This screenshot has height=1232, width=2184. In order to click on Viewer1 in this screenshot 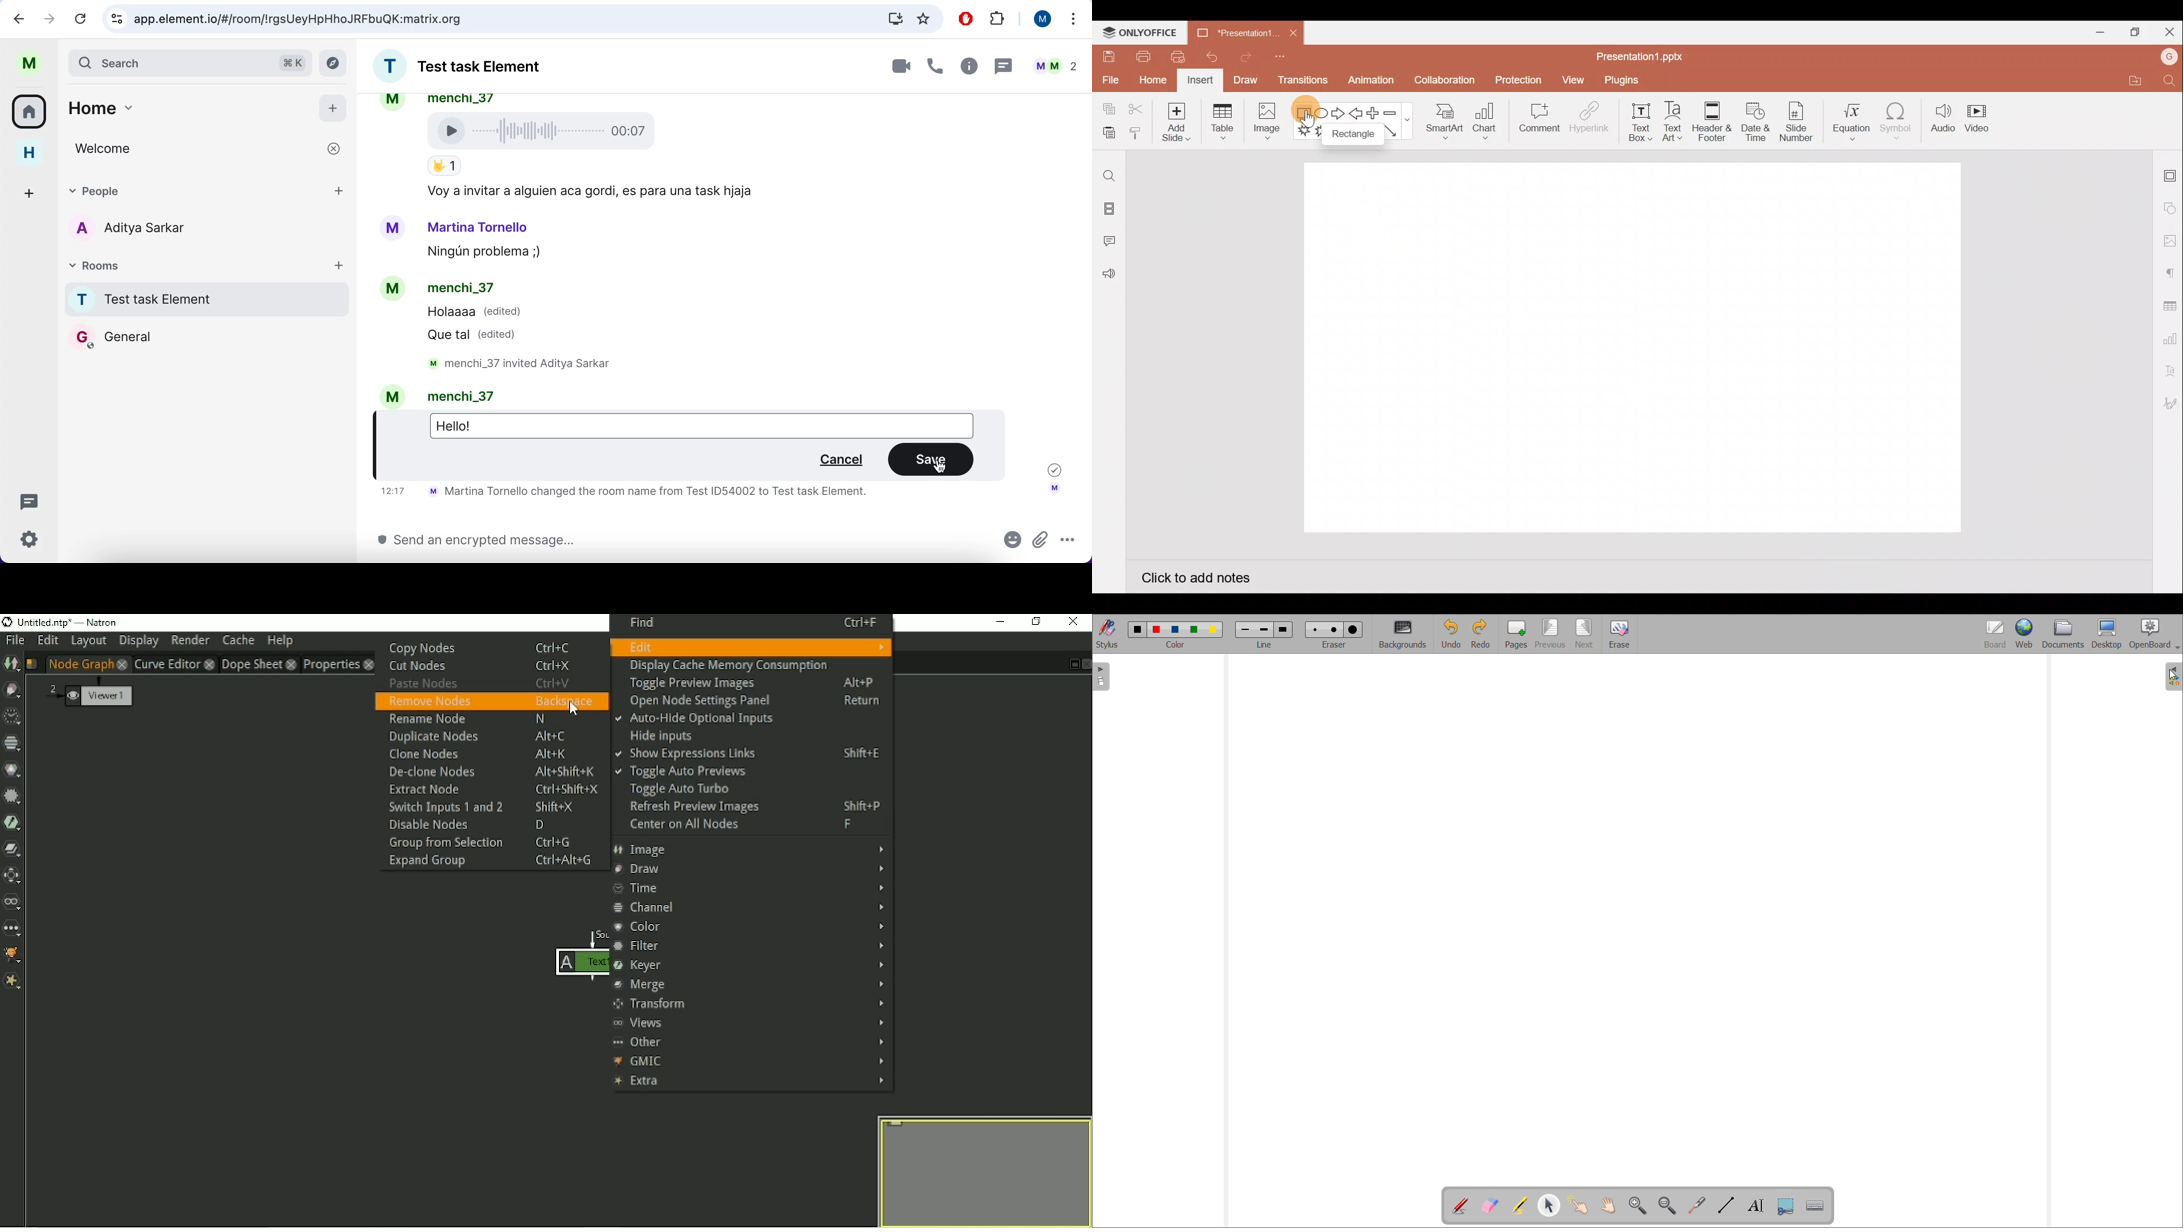, I will do `click(88, 693)`.